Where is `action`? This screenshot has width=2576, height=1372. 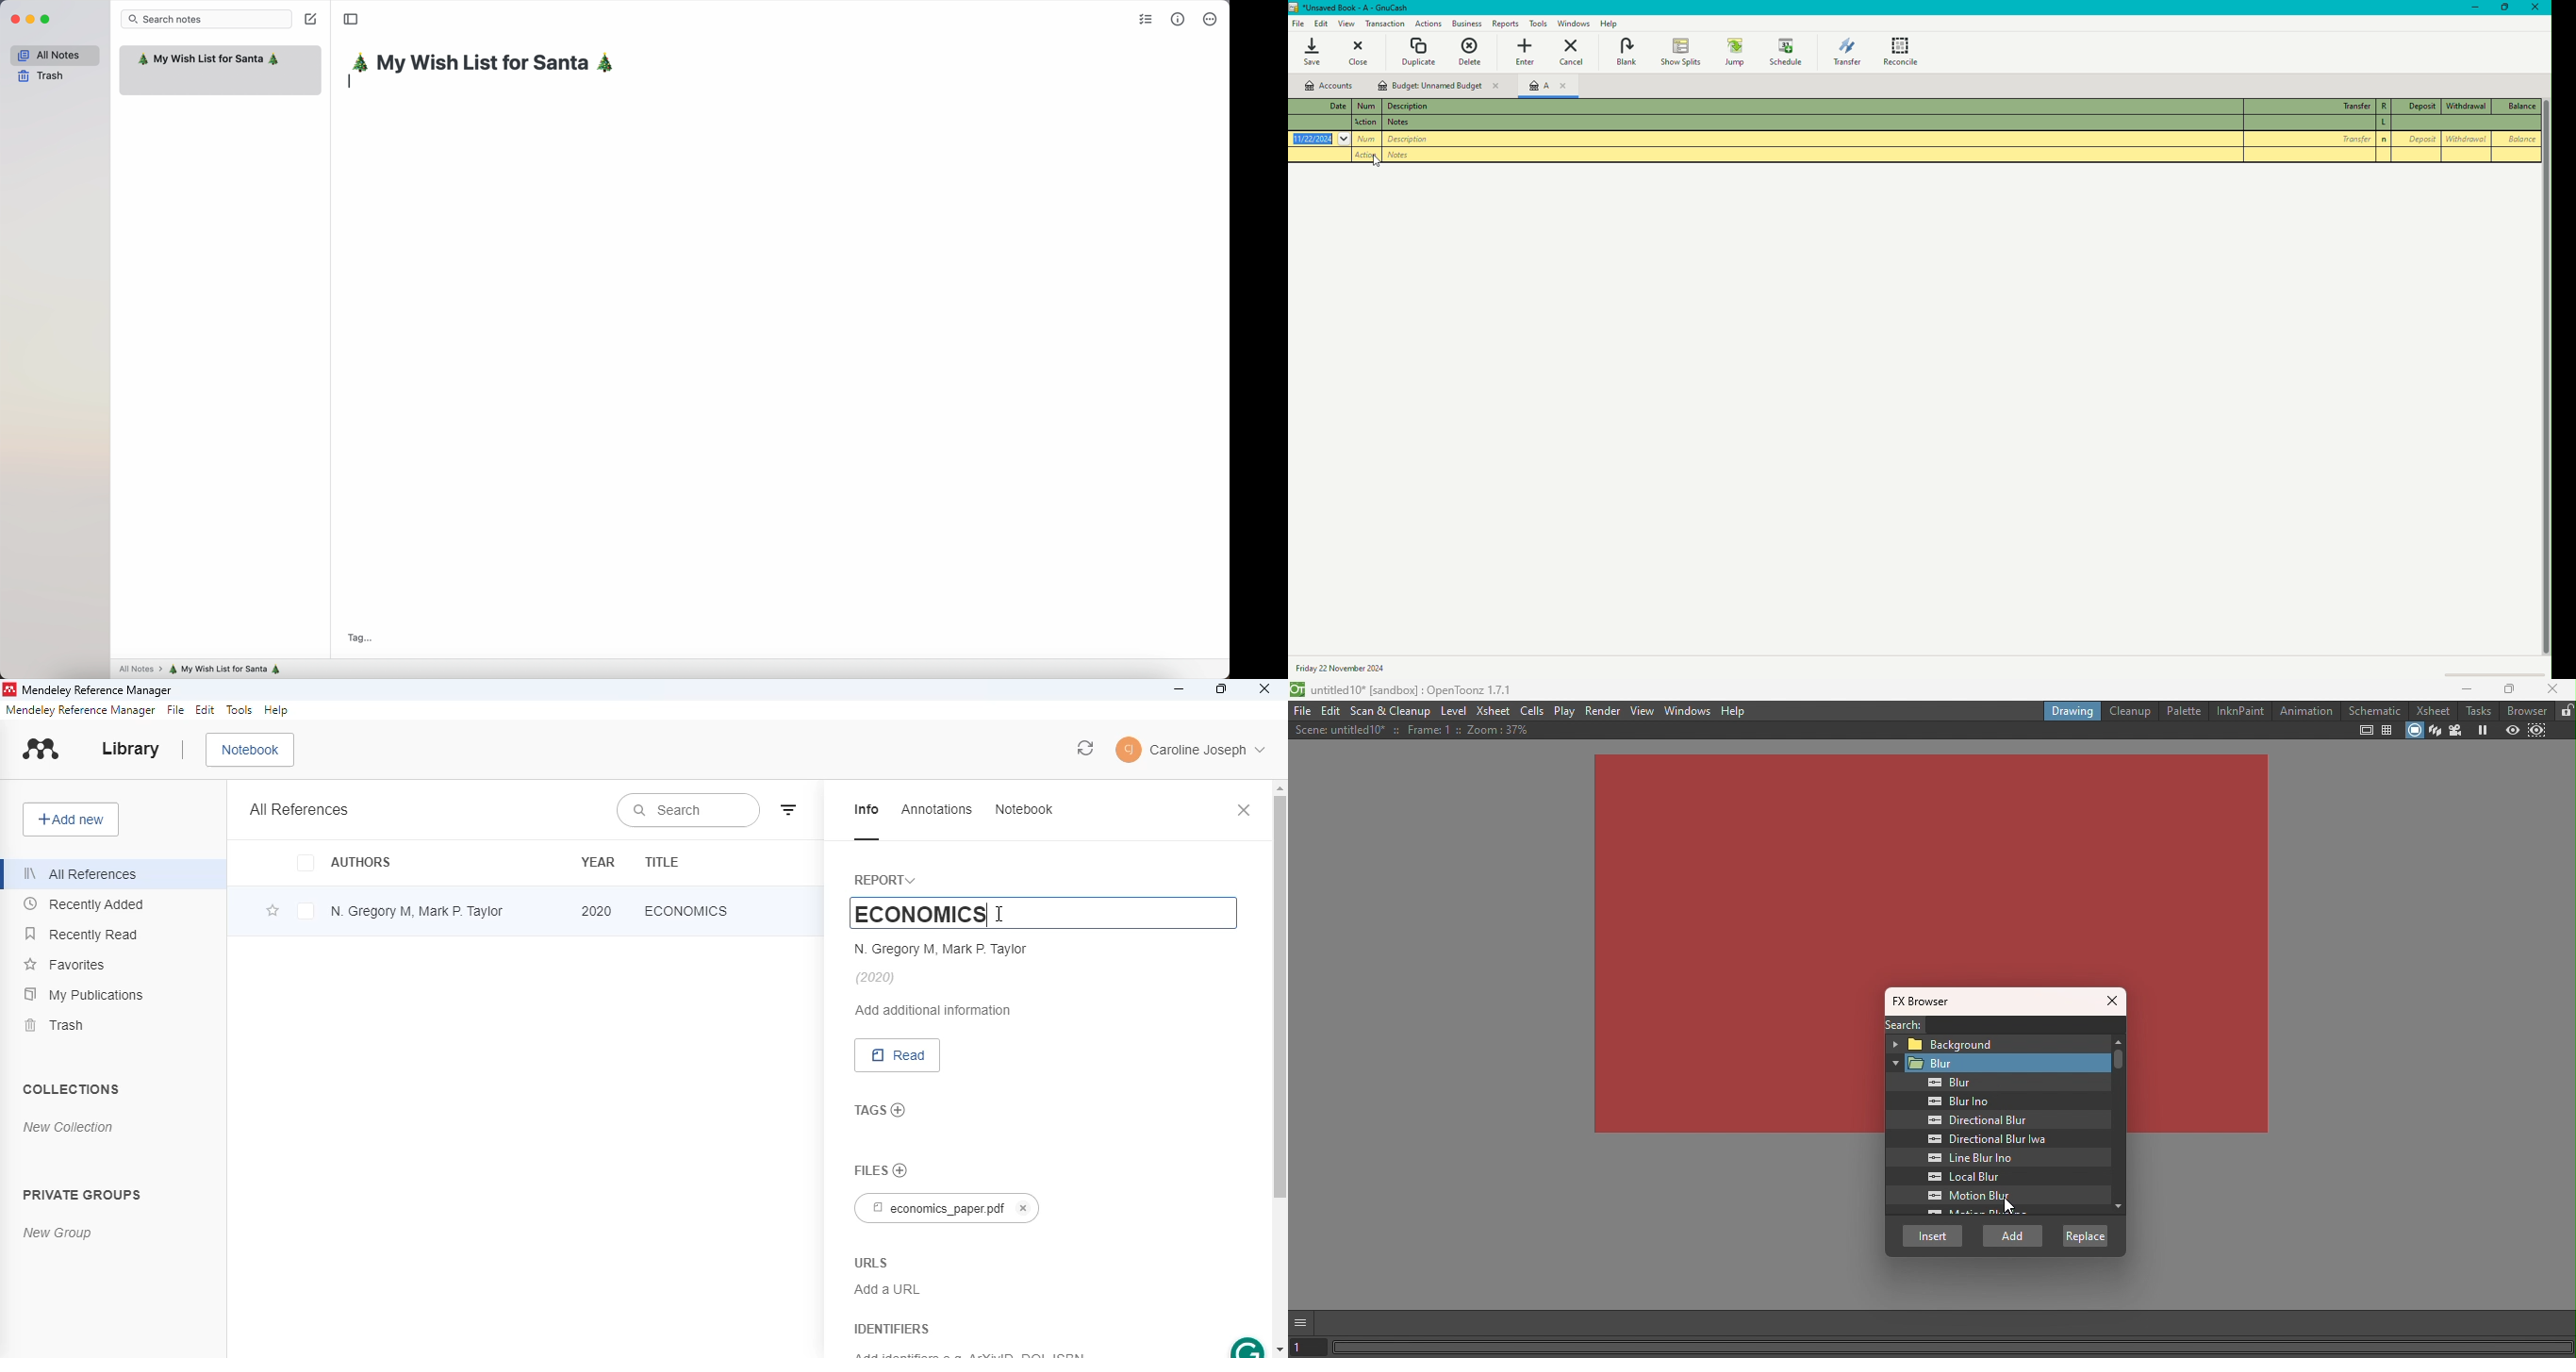 action is located at coordinates (1366, 154).